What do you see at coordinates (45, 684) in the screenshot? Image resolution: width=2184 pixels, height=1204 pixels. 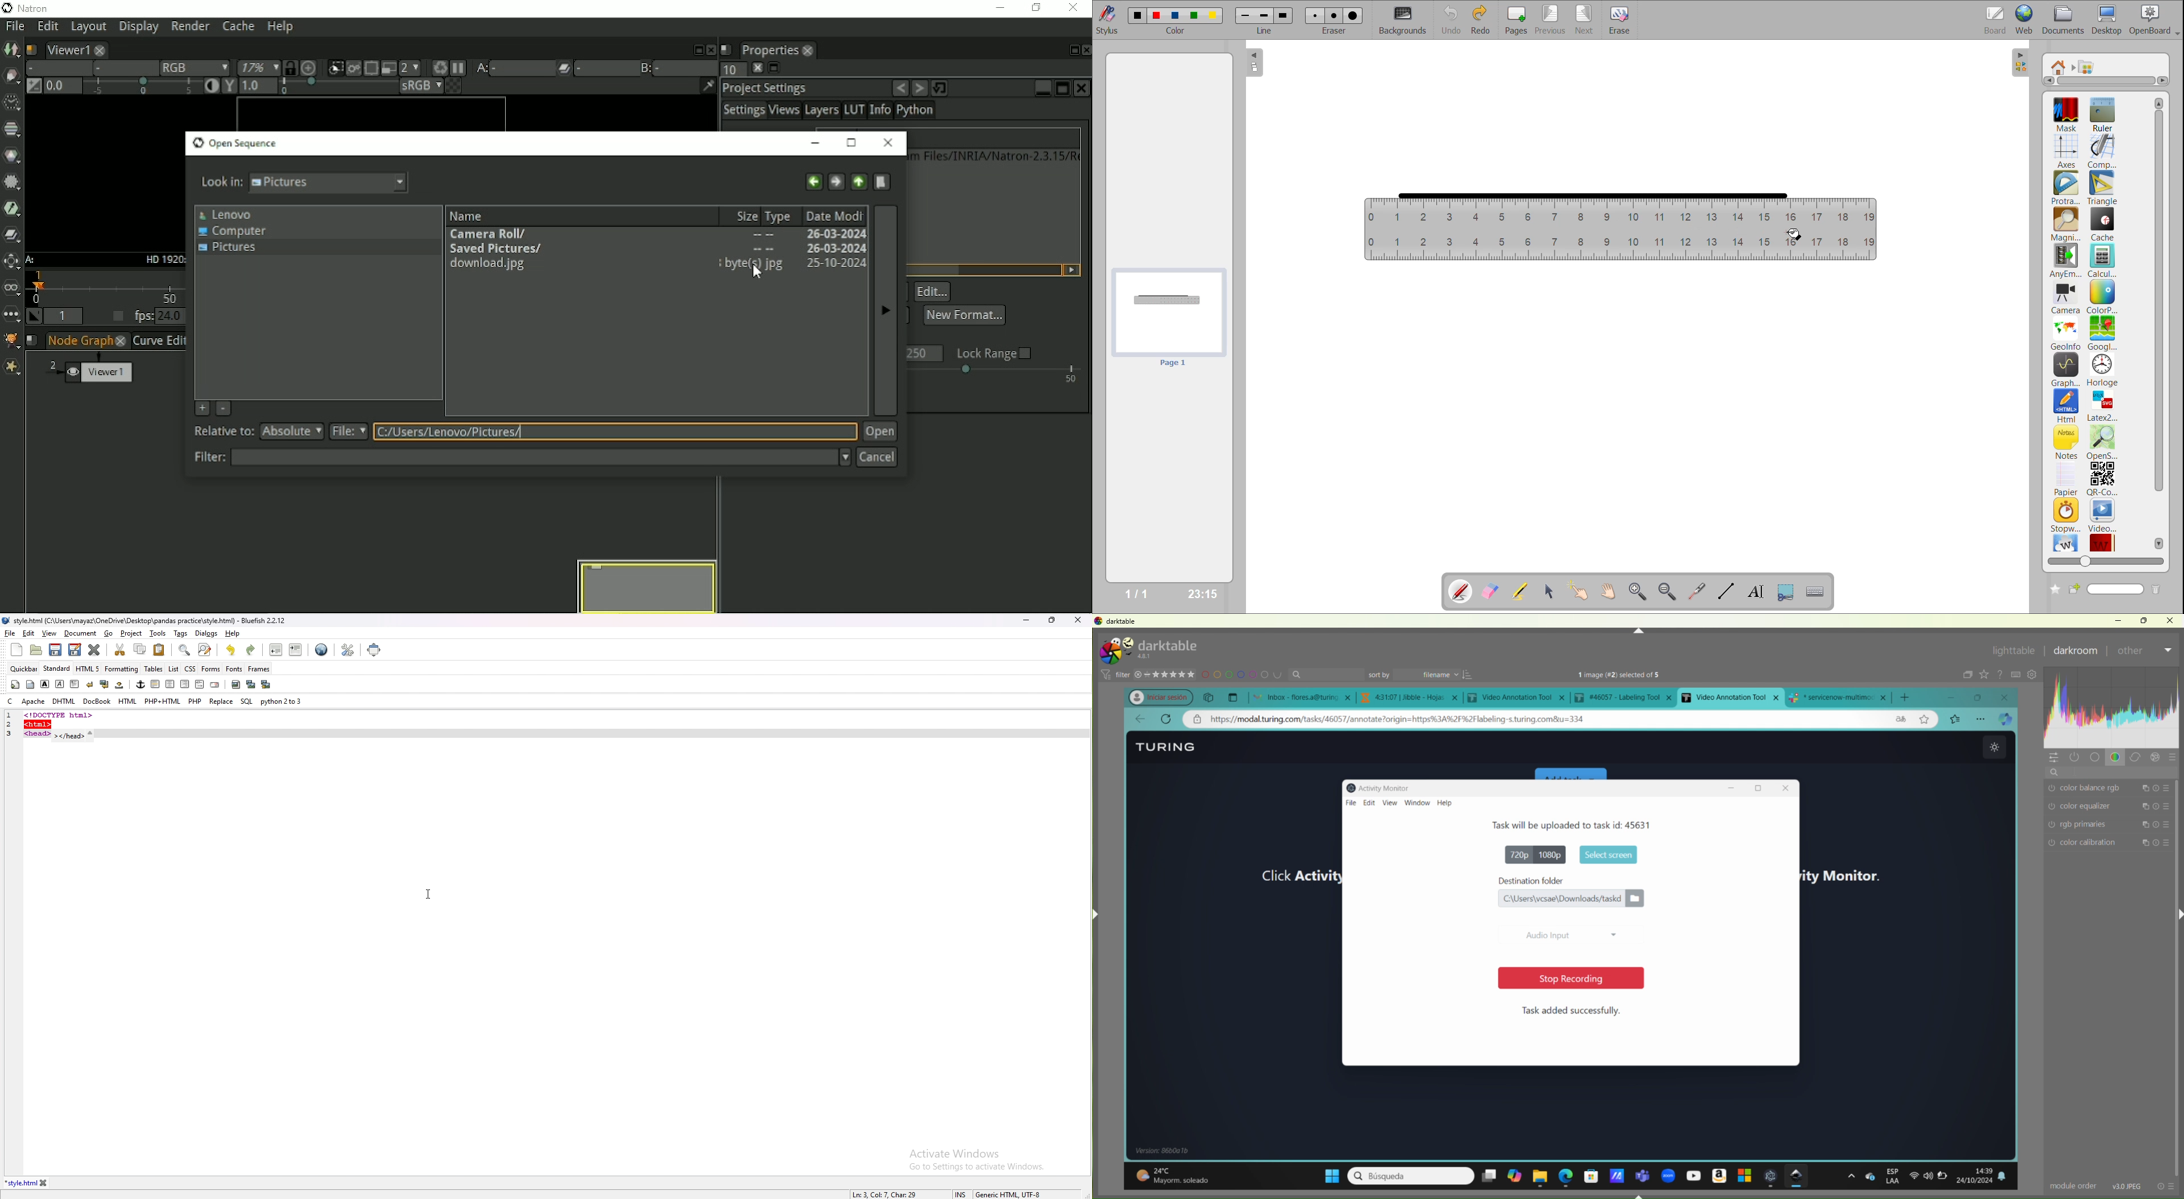 I see `bold` at bounding box center [45, 684].